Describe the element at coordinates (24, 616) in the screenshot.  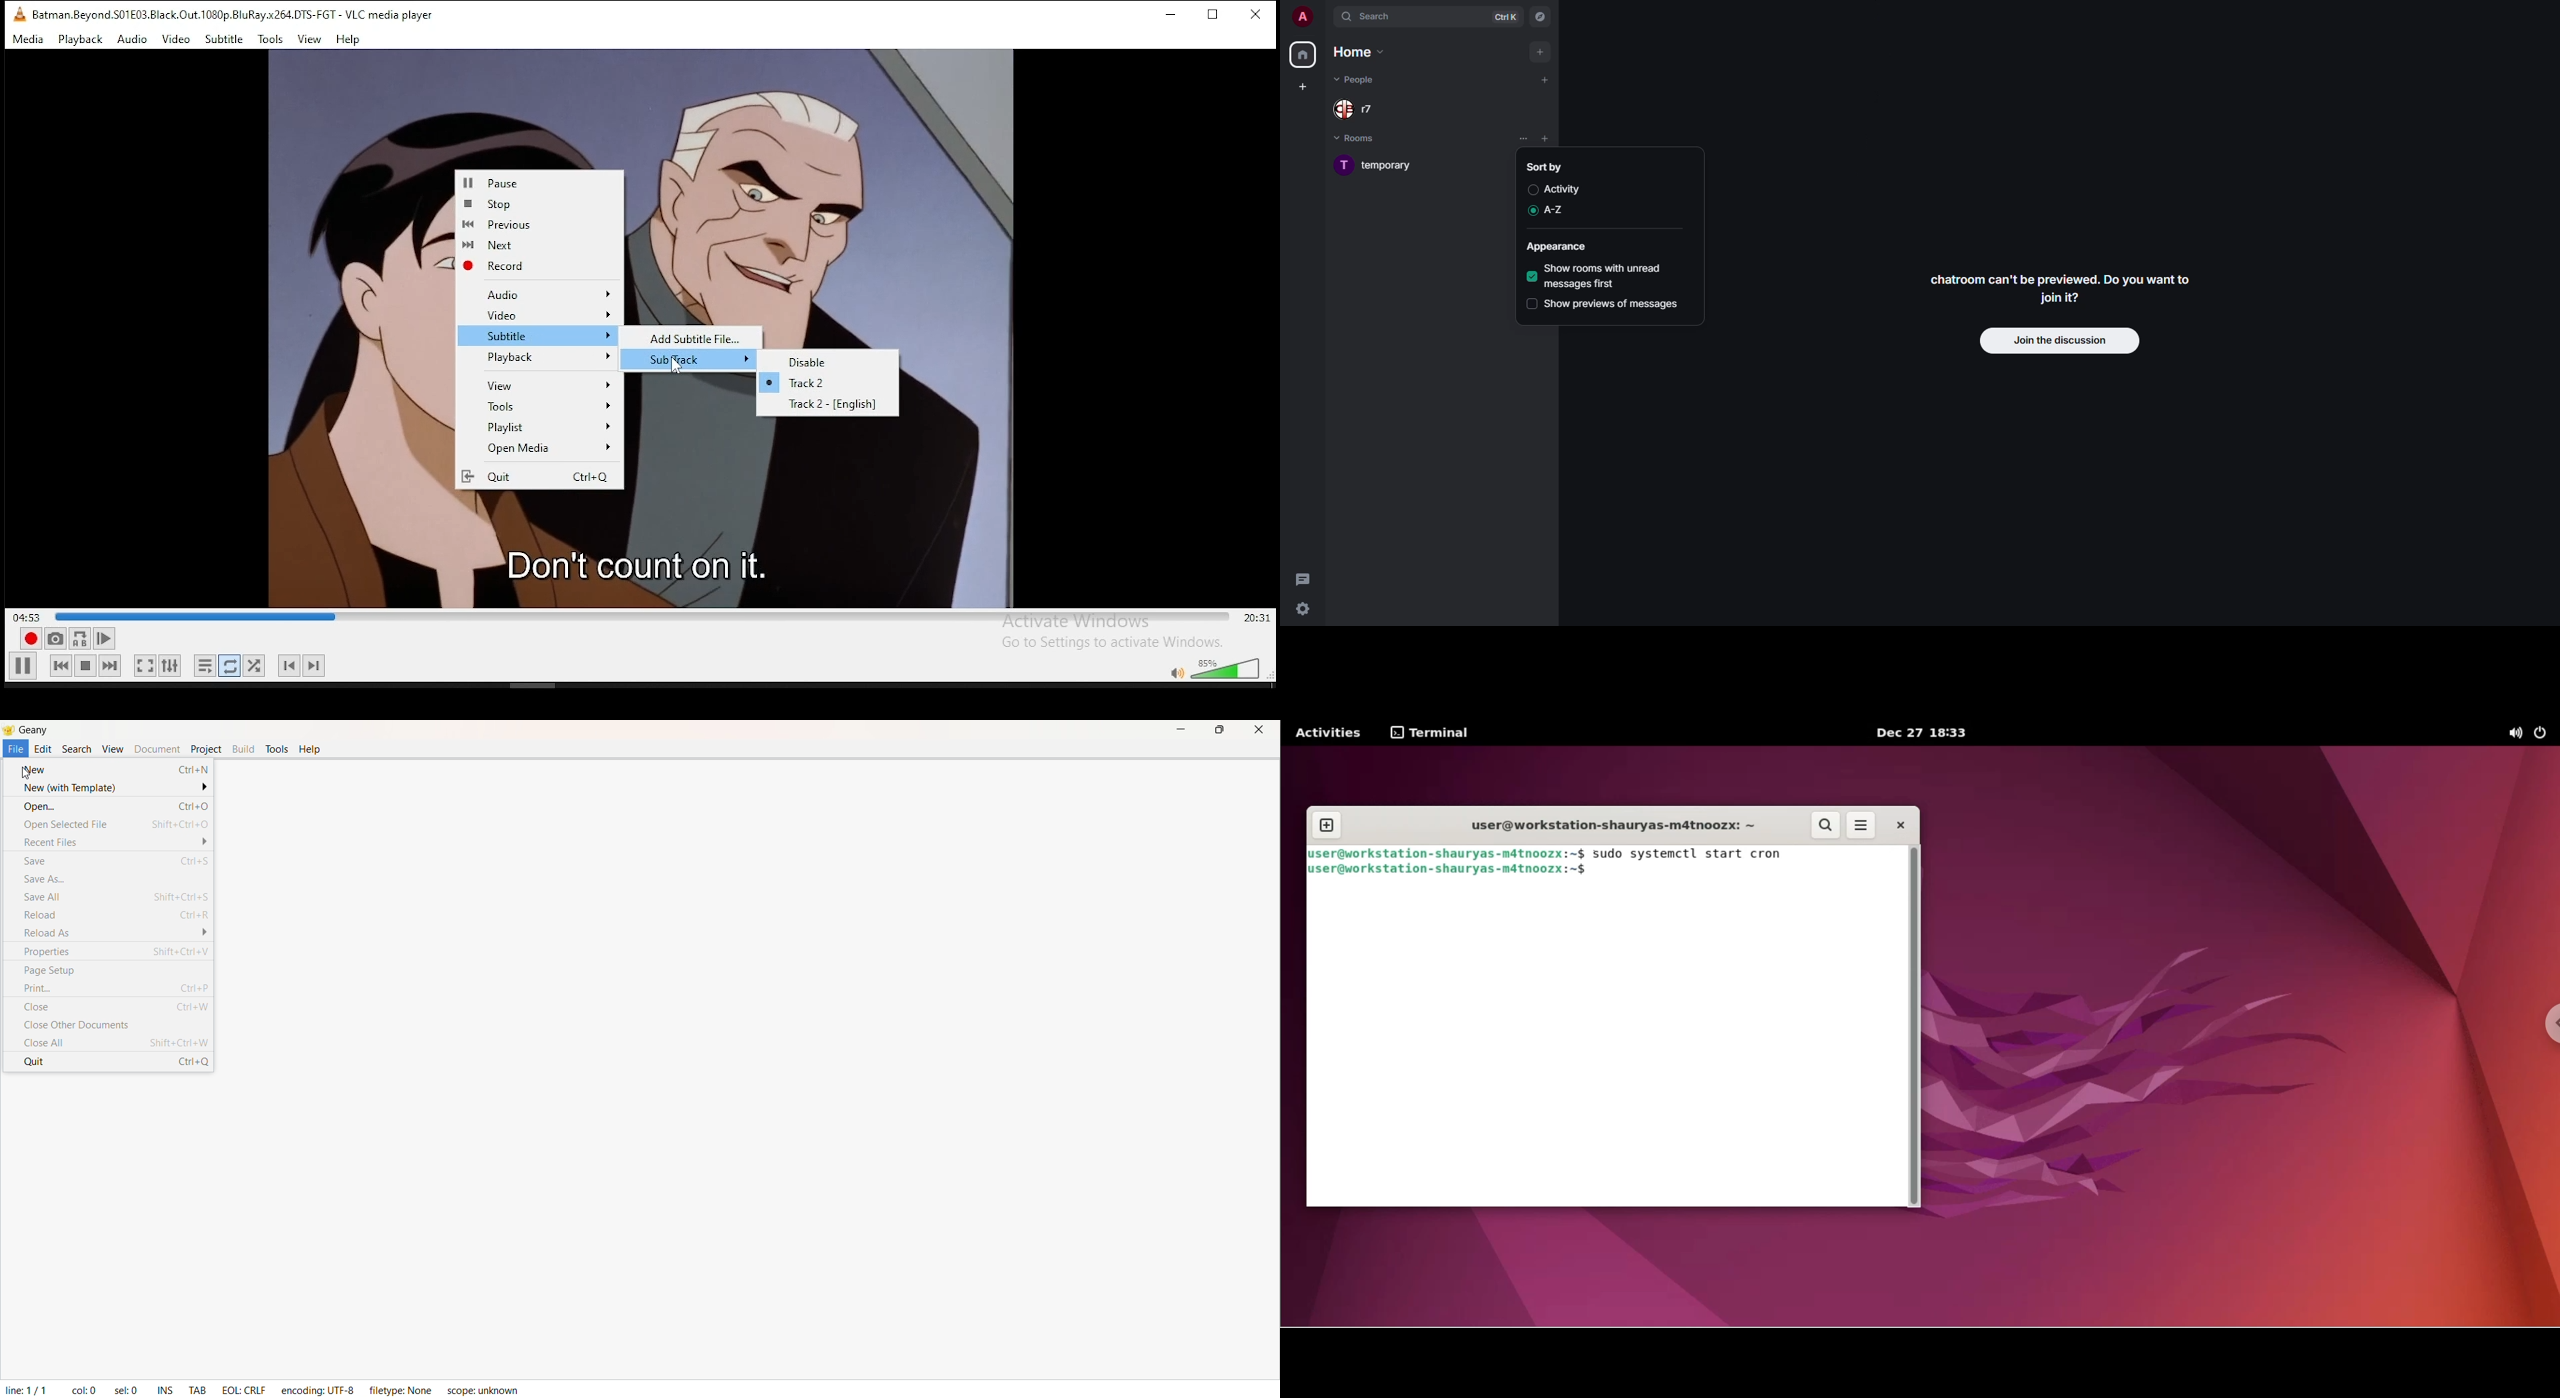
I see `04:53` at that location.